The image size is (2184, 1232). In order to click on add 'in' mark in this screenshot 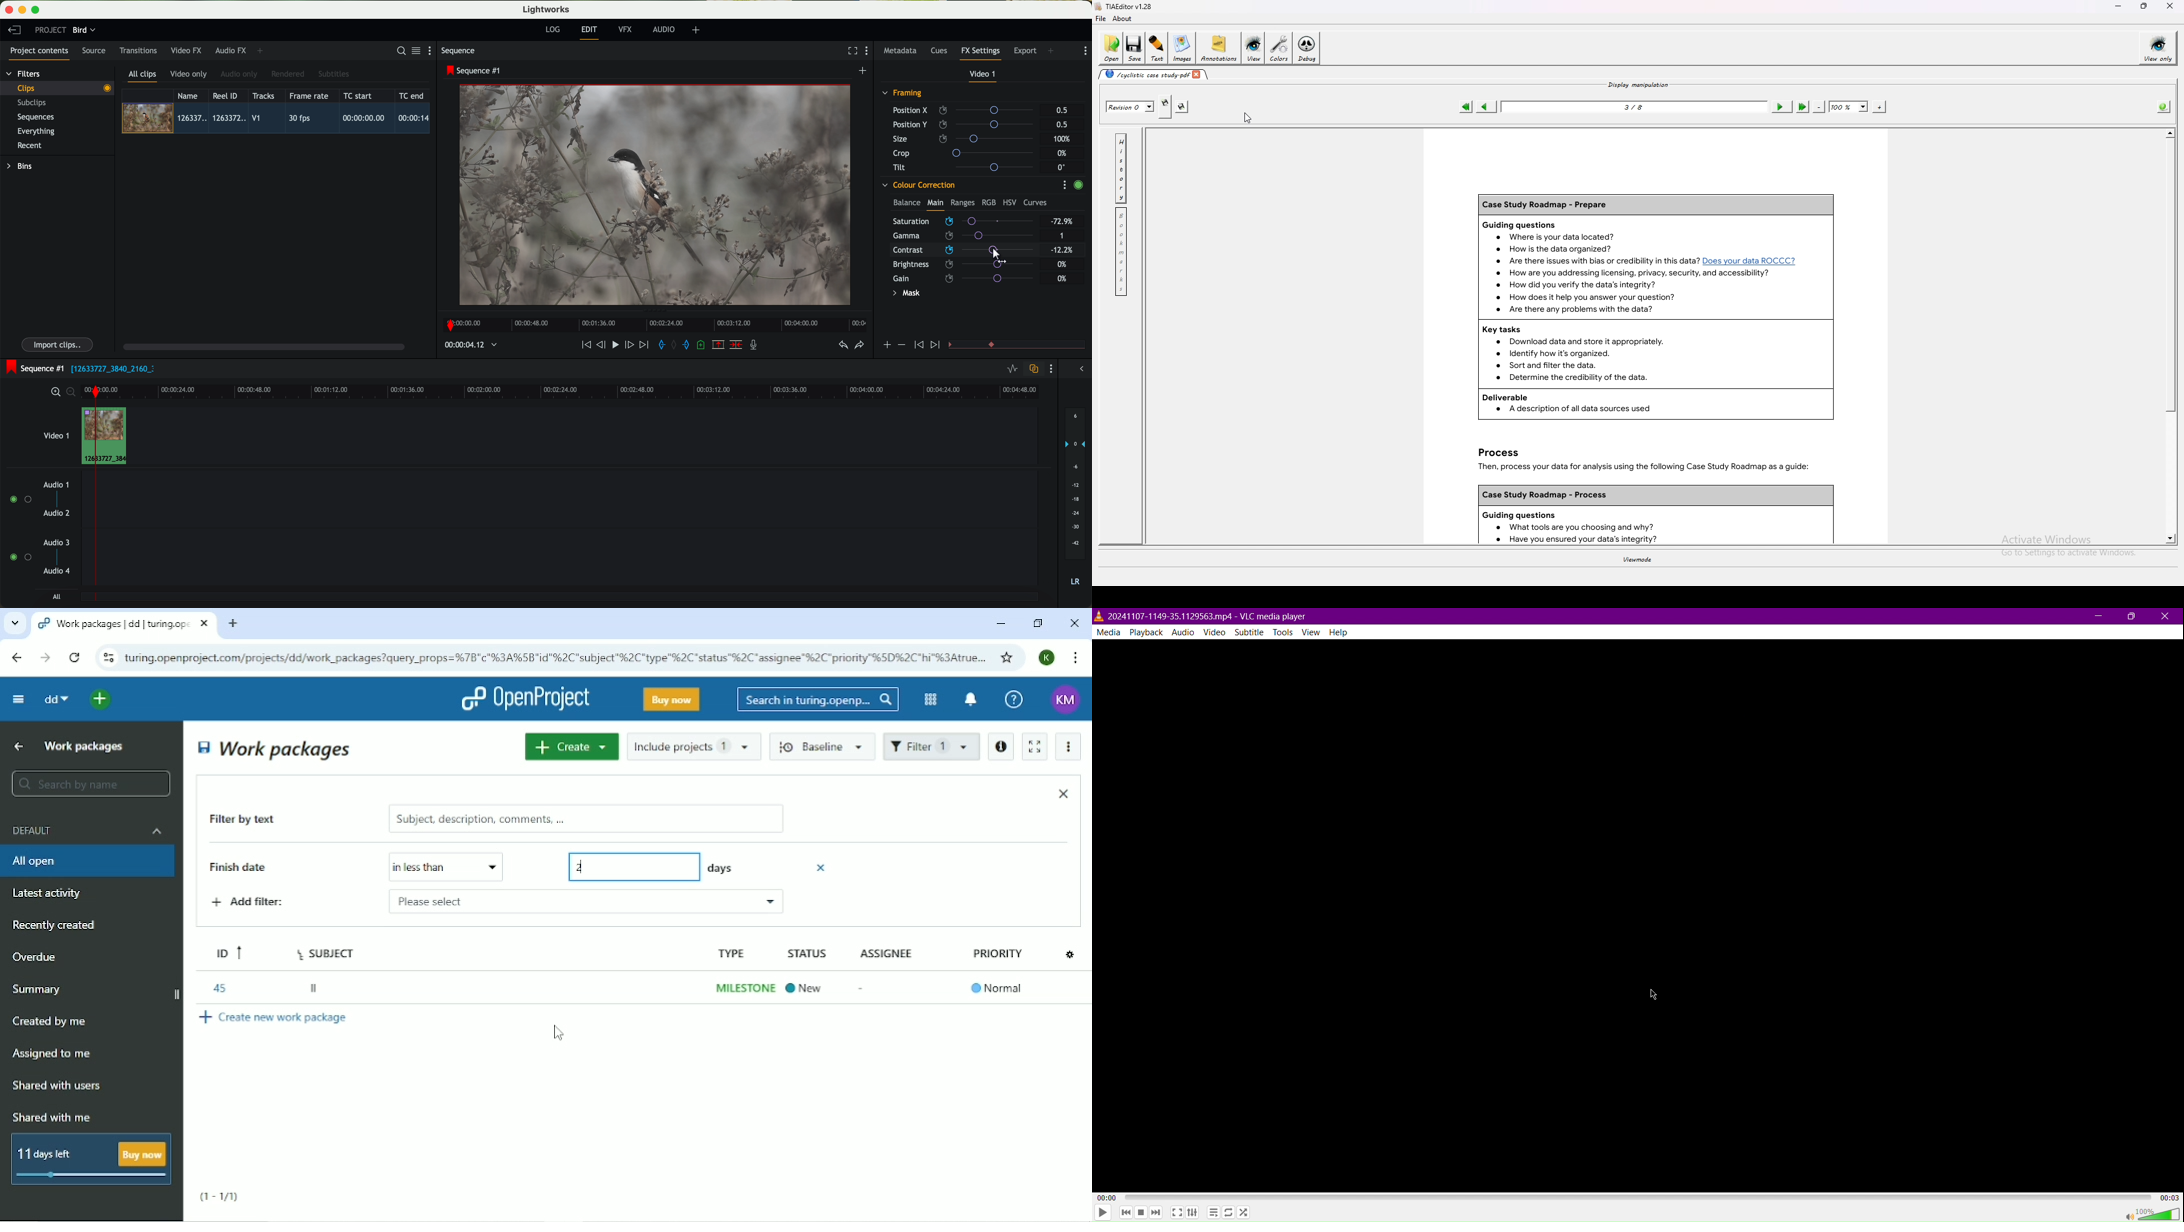, I will do `click(659, 346)`.